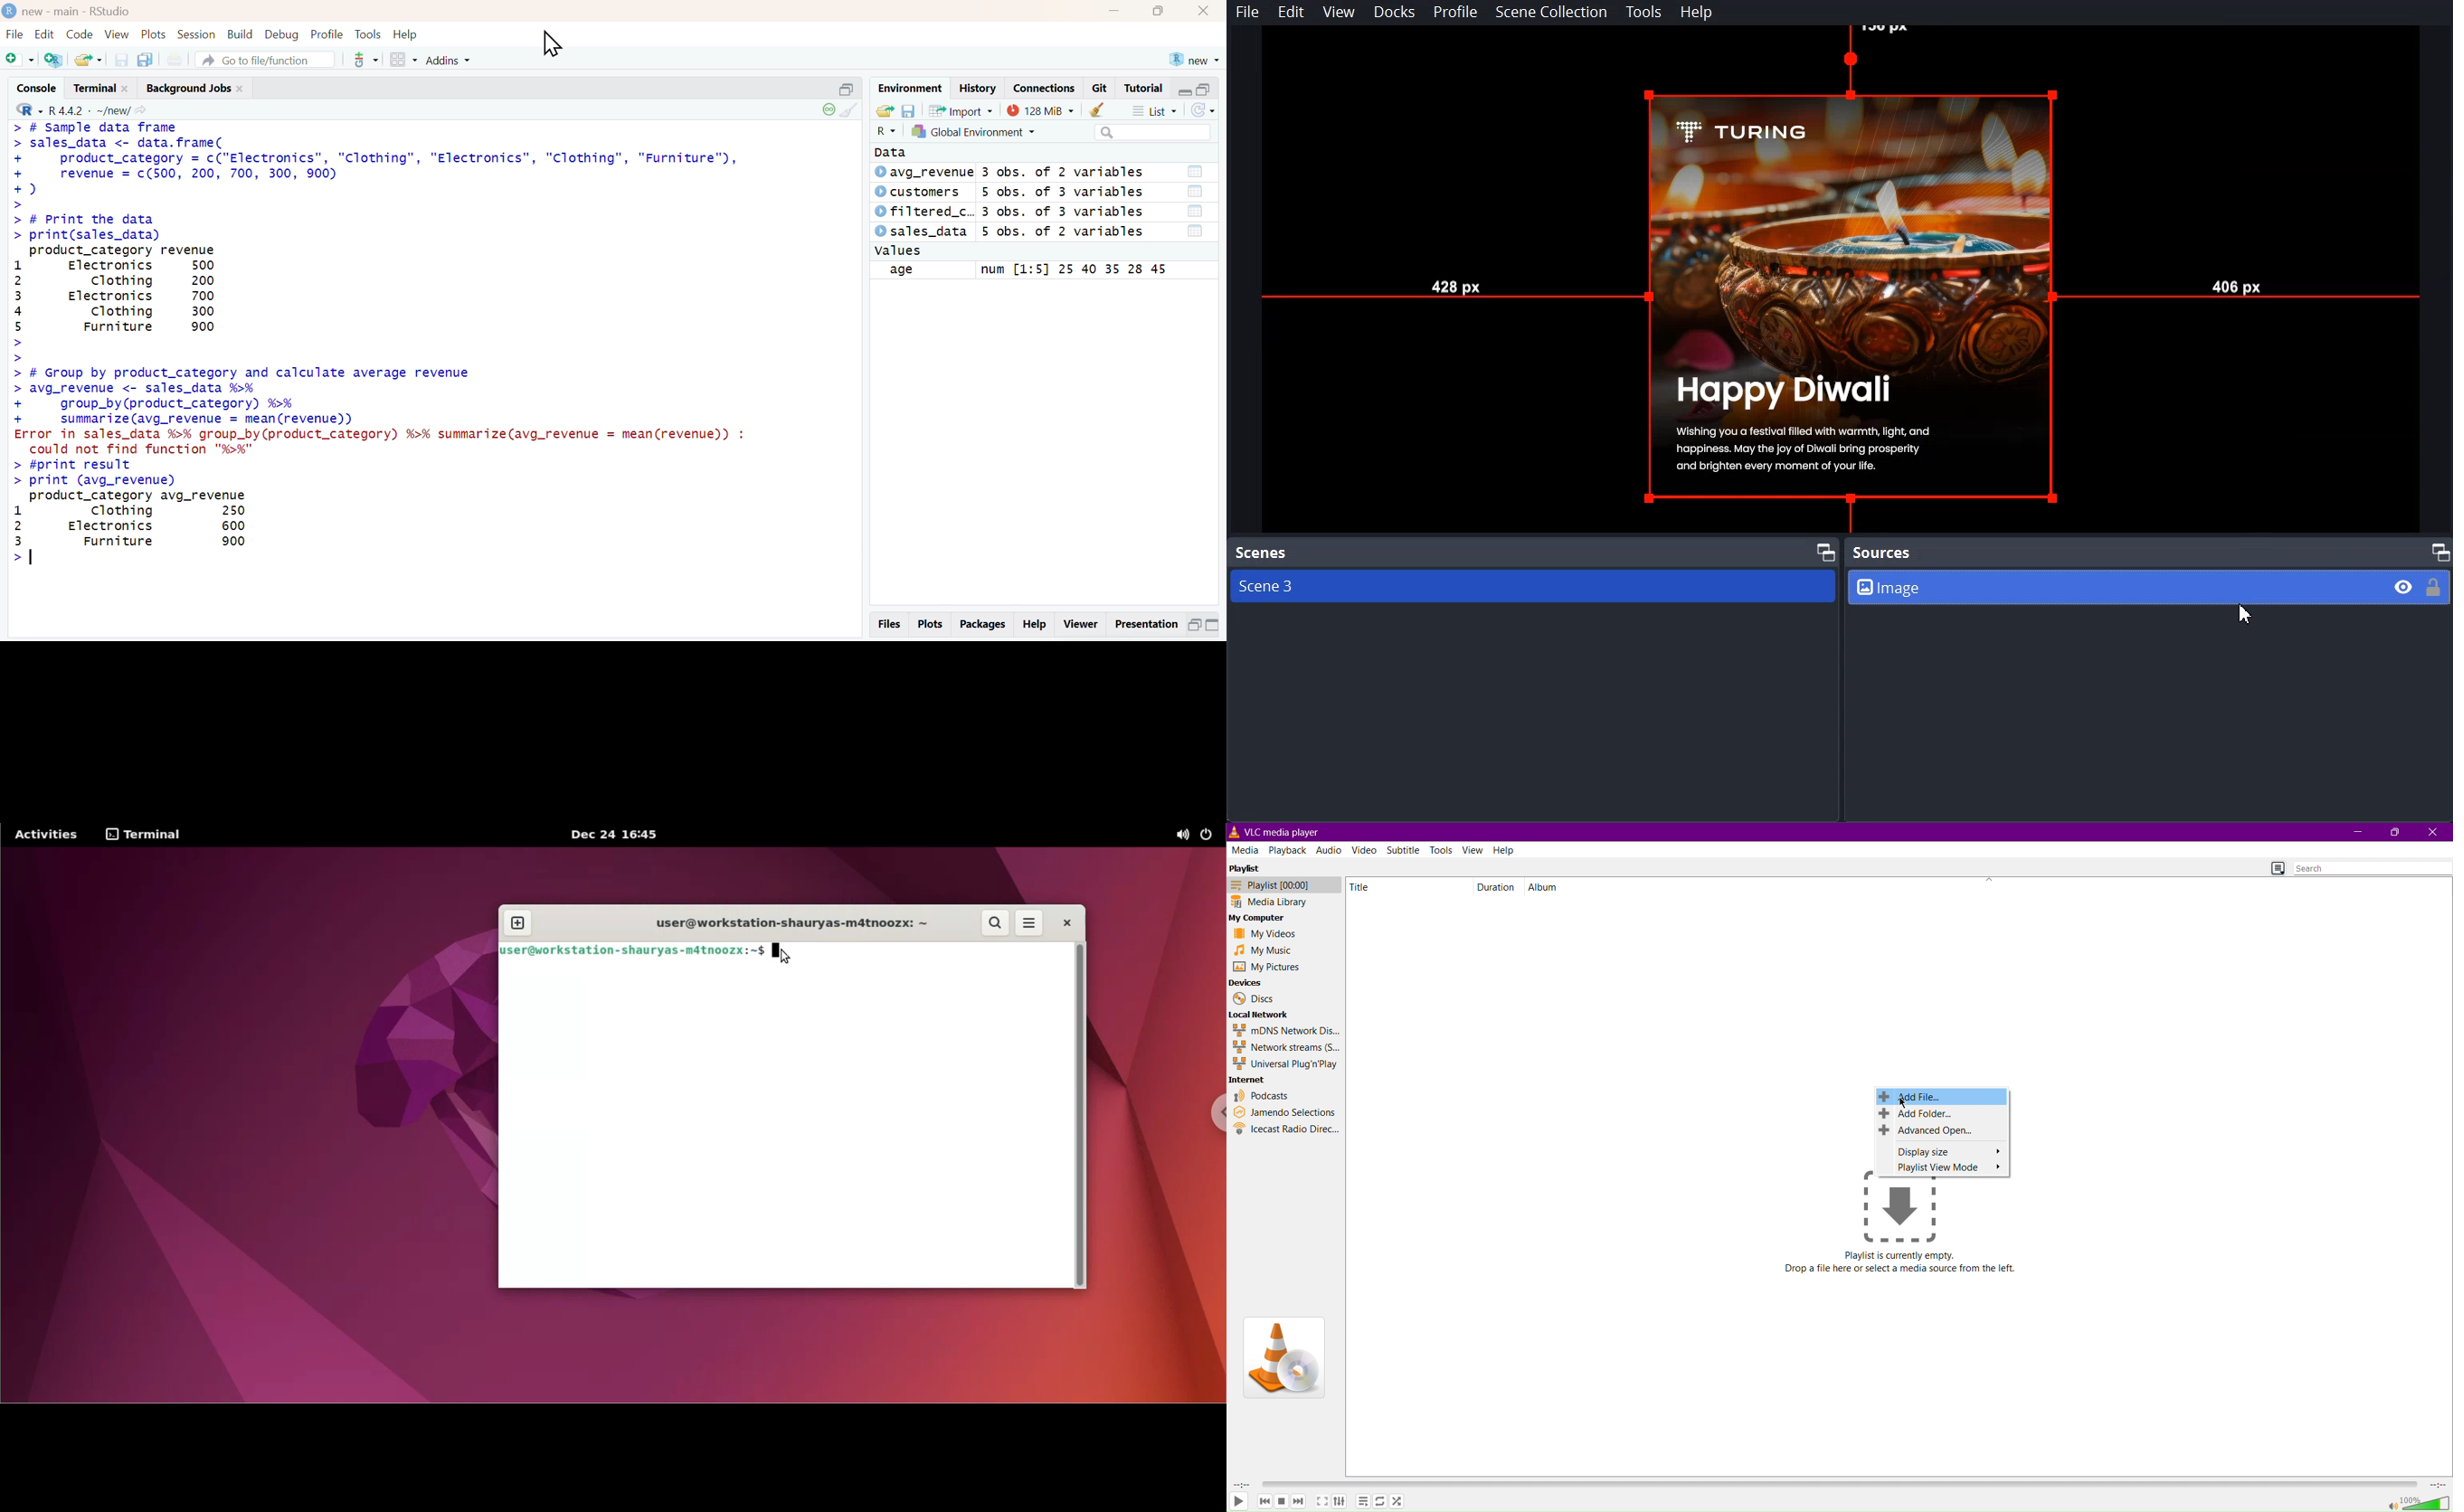 This screenshot has height=1512, width=2464. Describe the element at coordinates (1262, 950) in the screenshot. I see `My Music` at that location.